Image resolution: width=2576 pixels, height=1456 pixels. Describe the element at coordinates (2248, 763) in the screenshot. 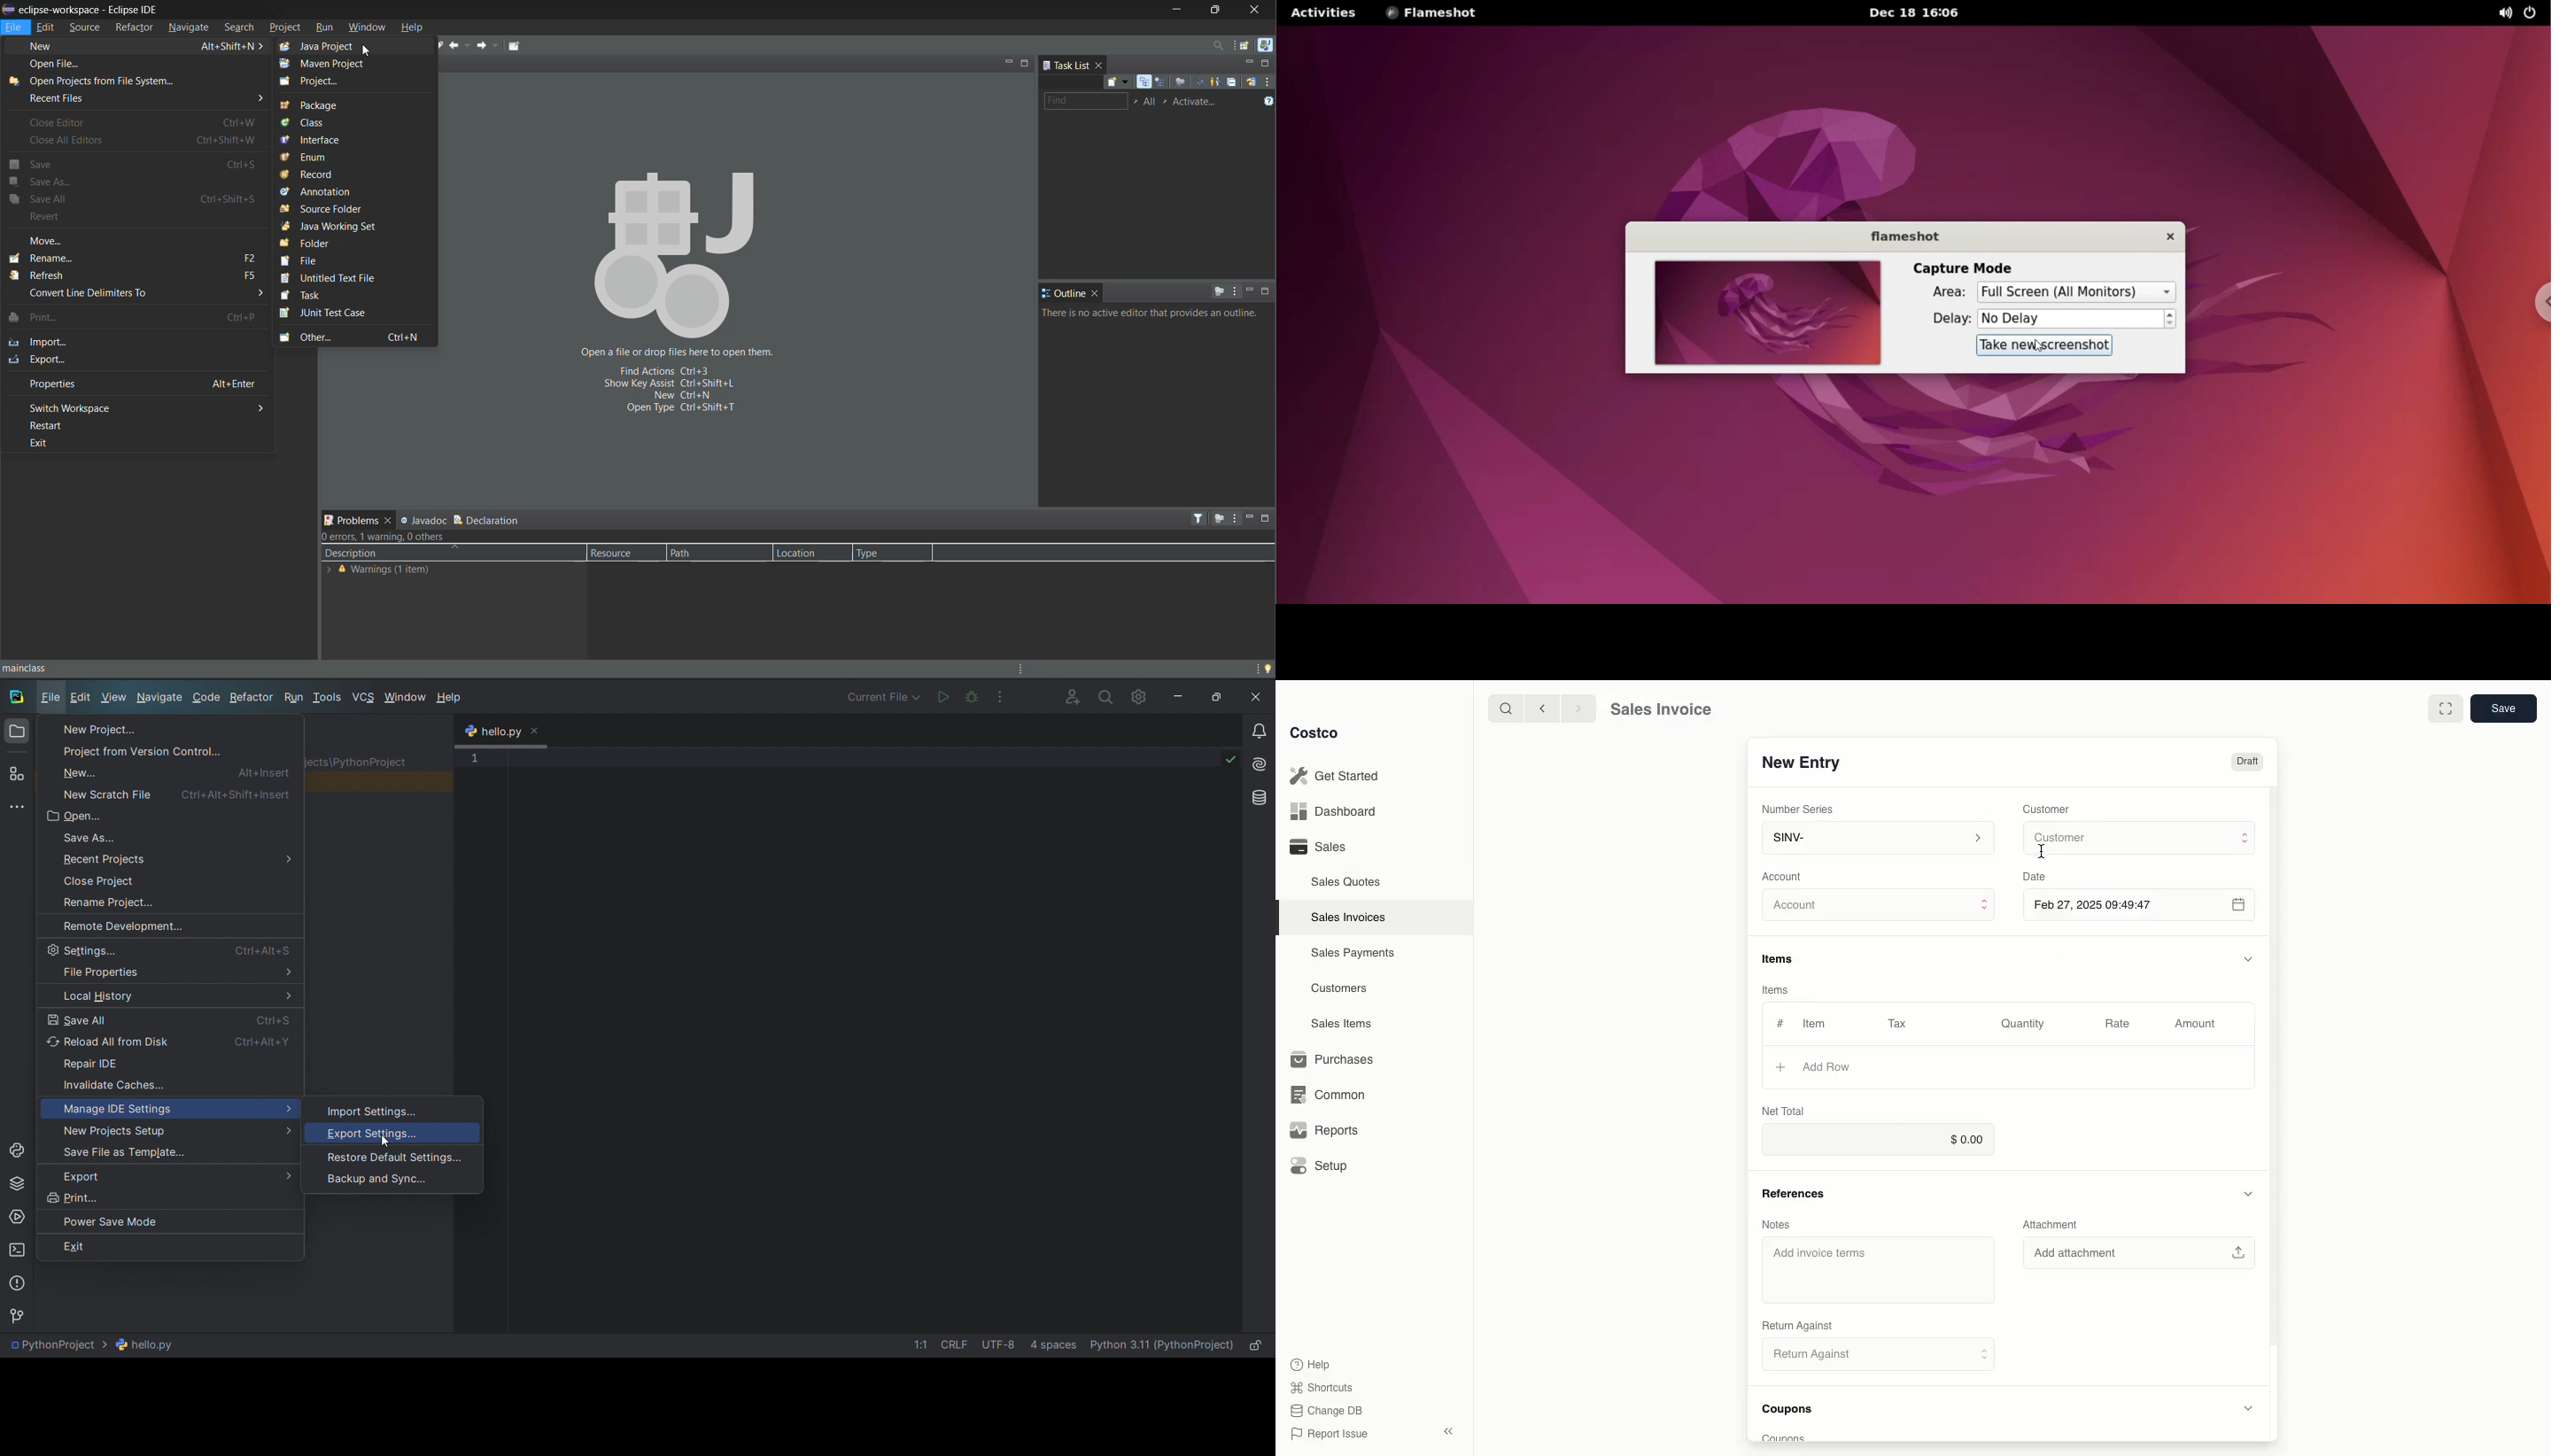

I see `Draft` at that location.